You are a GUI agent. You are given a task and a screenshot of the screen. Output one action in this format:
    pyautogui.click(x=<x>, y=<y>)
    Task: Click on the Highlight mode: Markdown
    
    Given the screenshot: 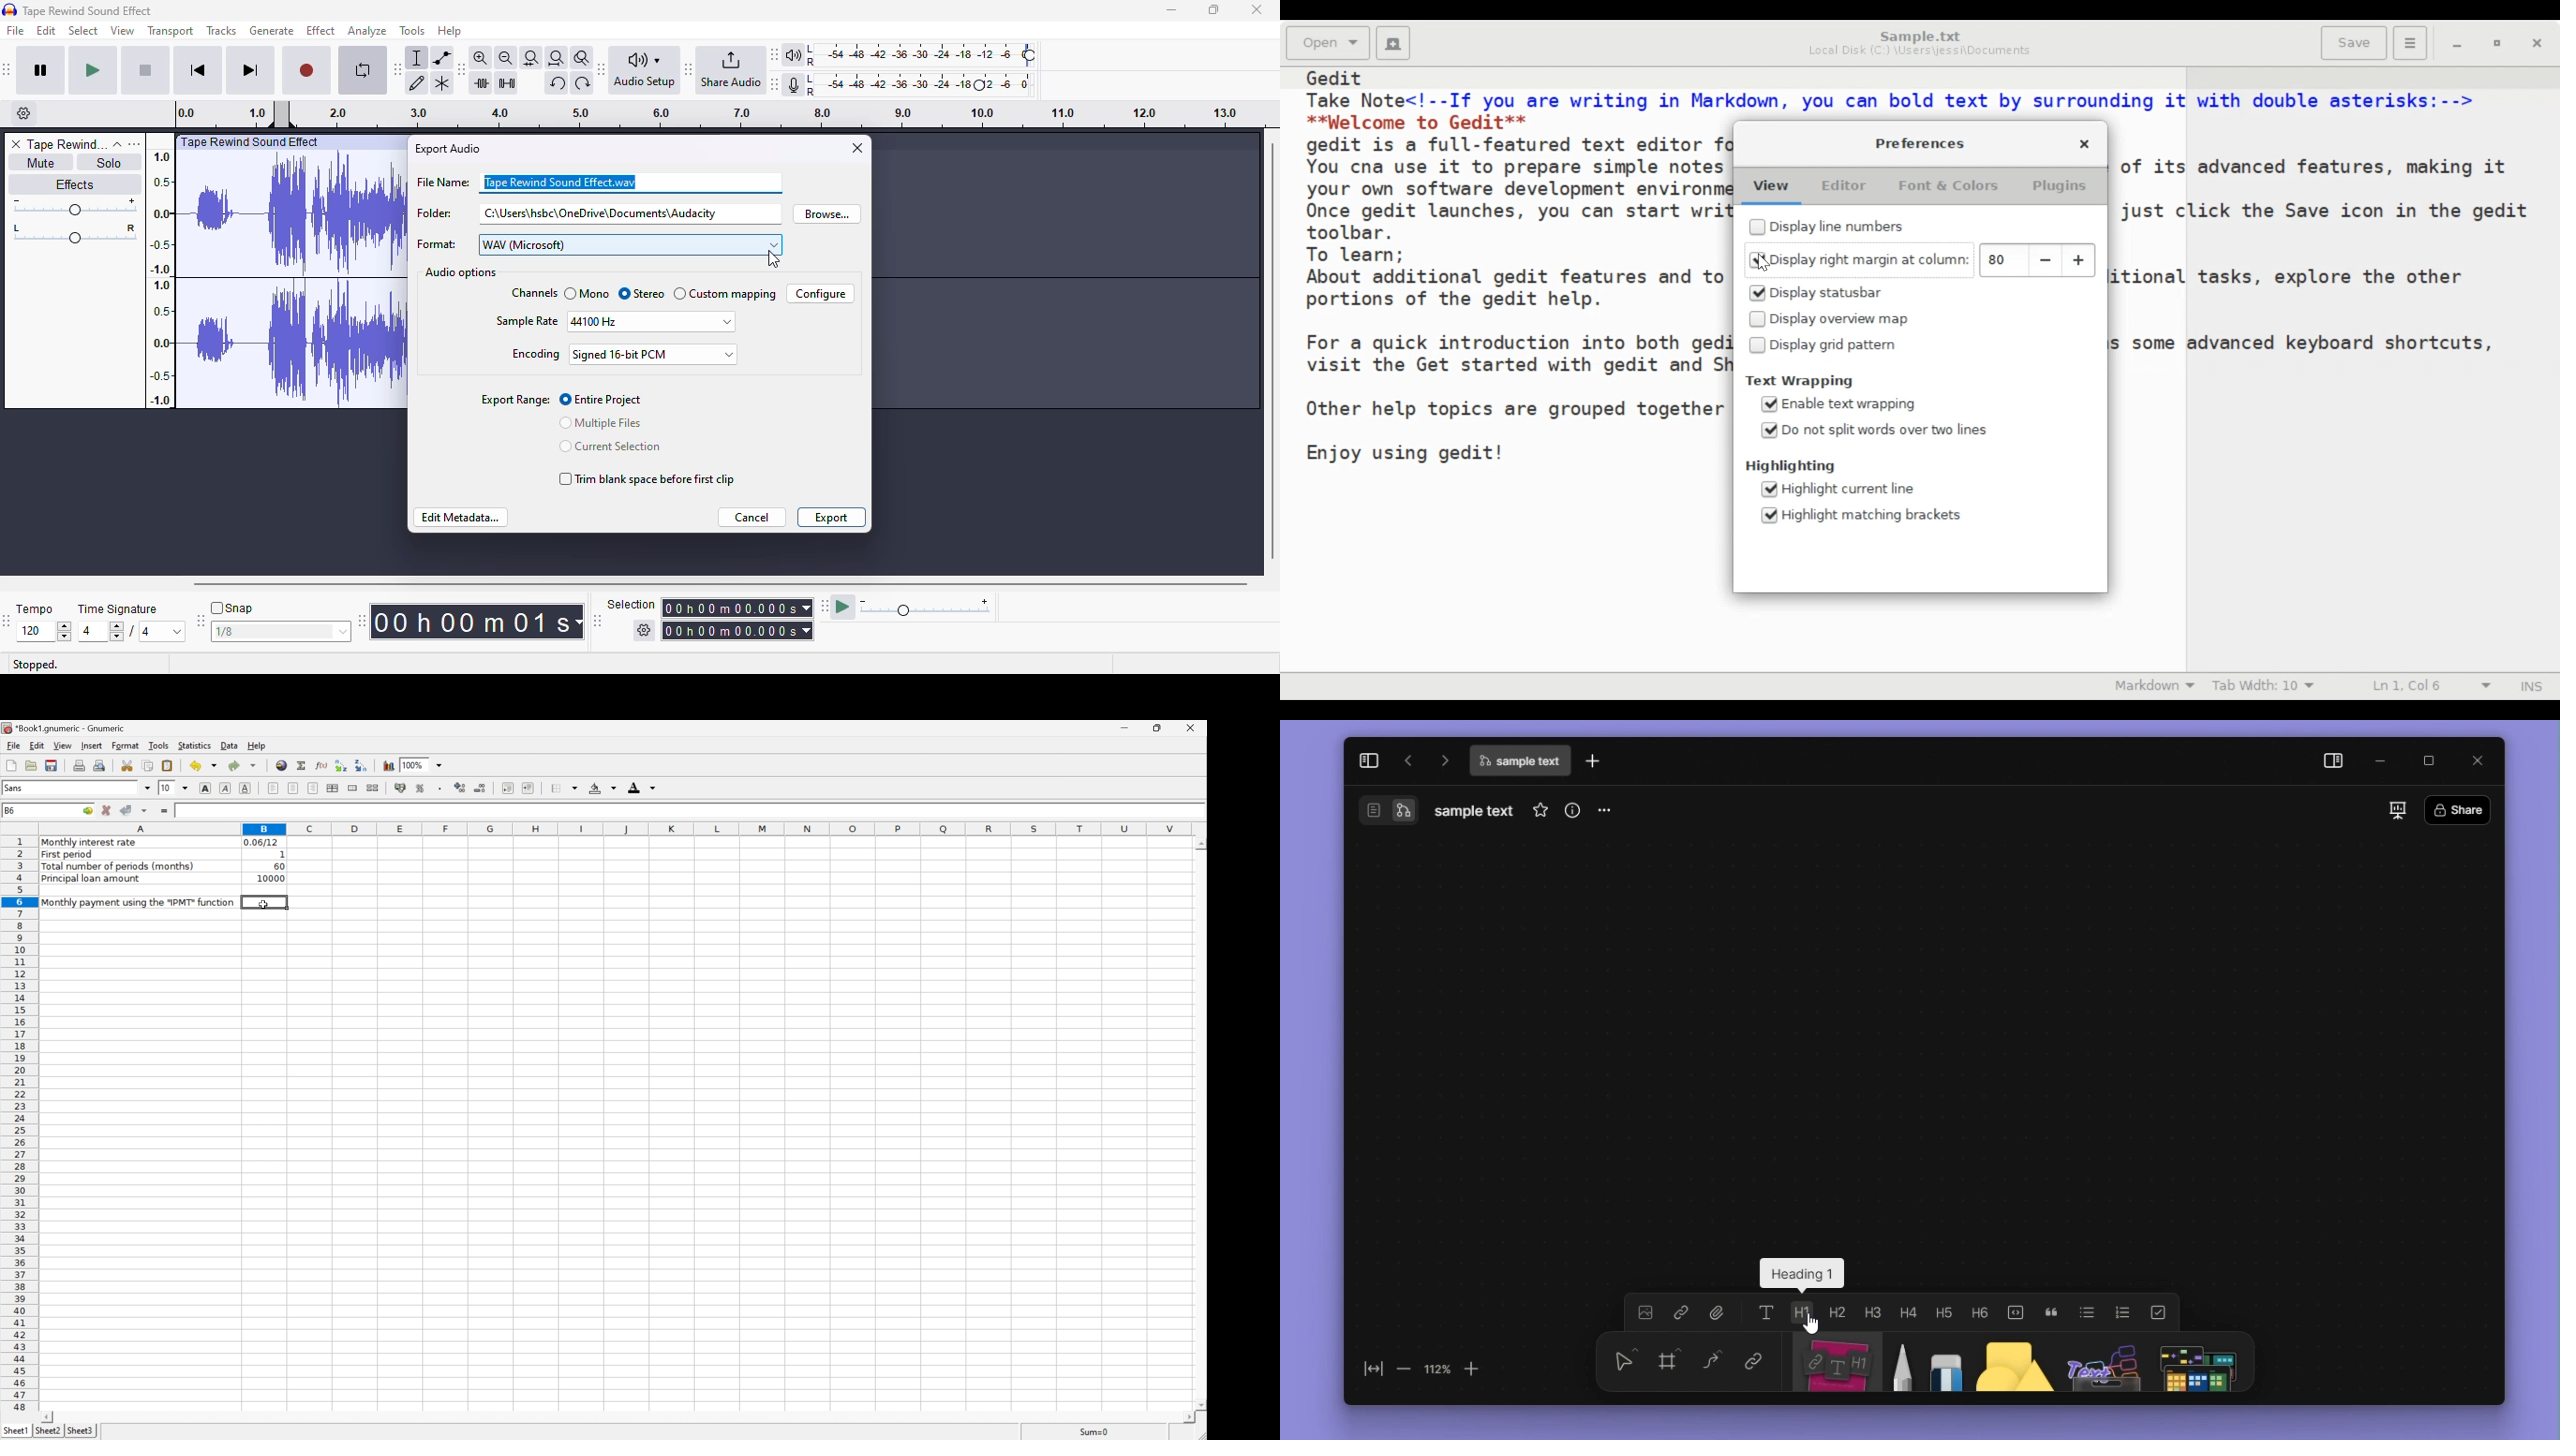 What is the action you would take?
    pyautogui.click(x=2155, y=685)
    